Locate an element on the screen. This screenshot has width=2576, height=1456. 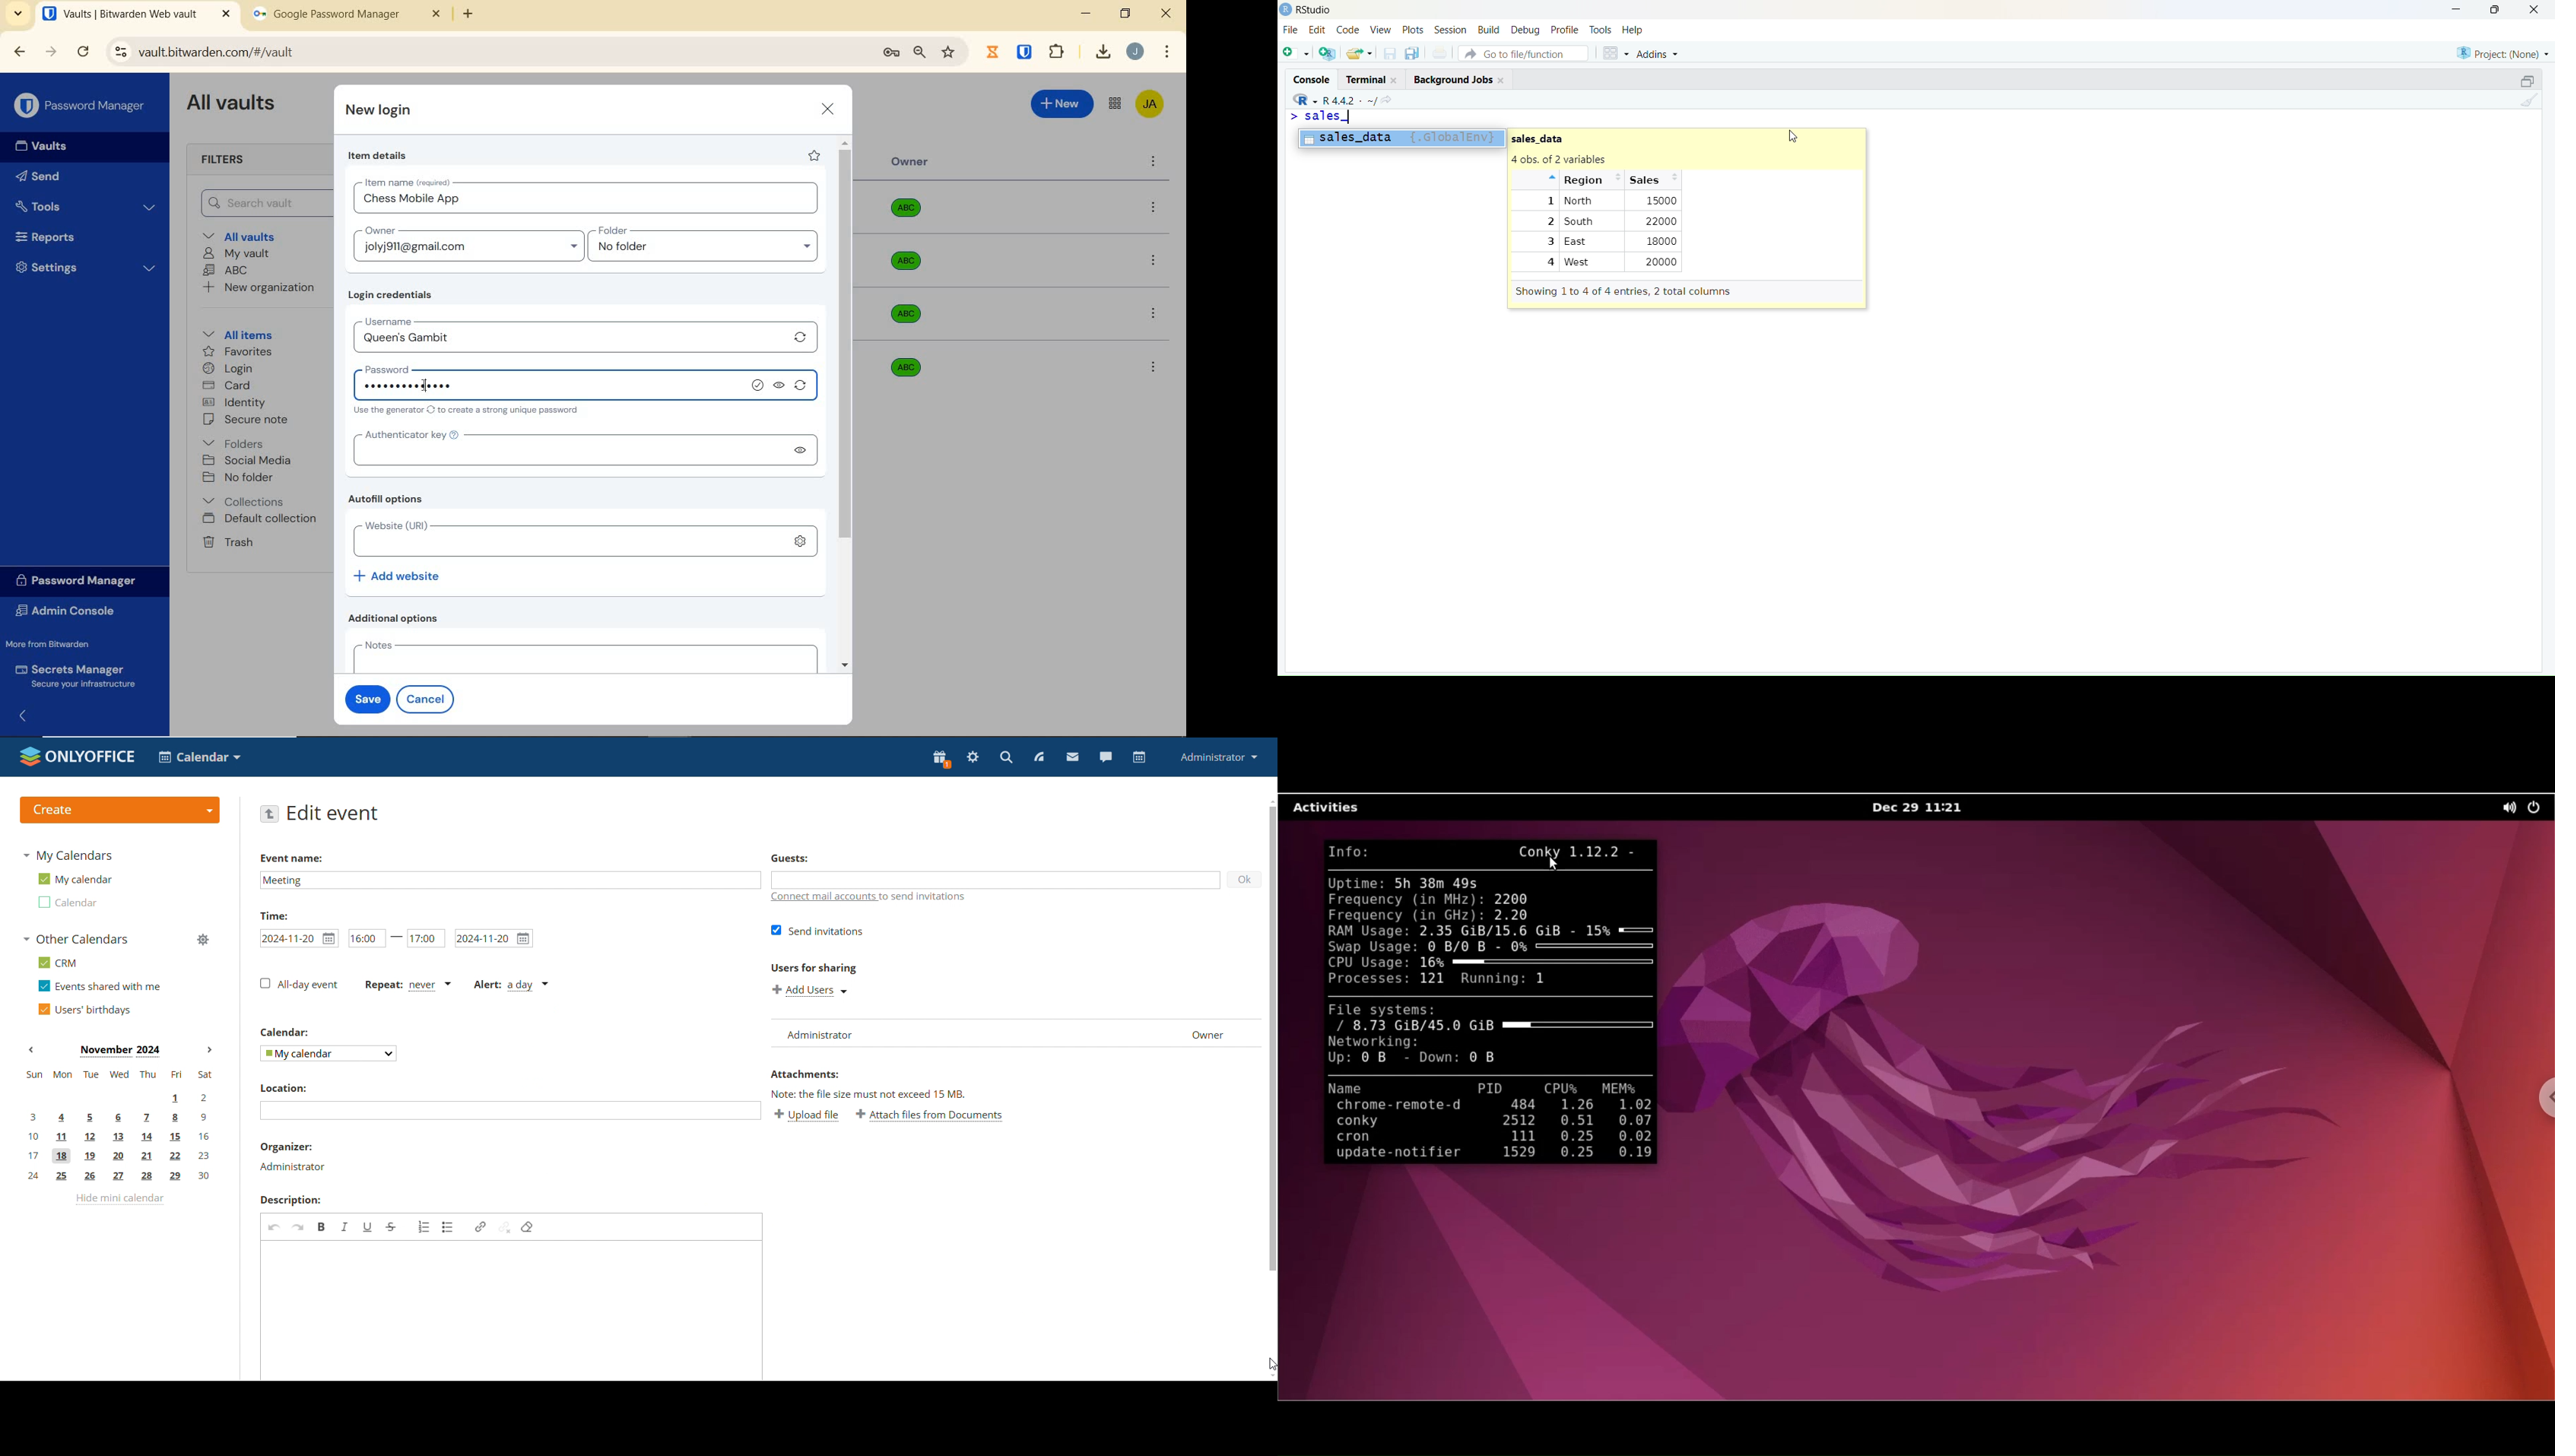
grid view is located at coordinates (1613, 55).